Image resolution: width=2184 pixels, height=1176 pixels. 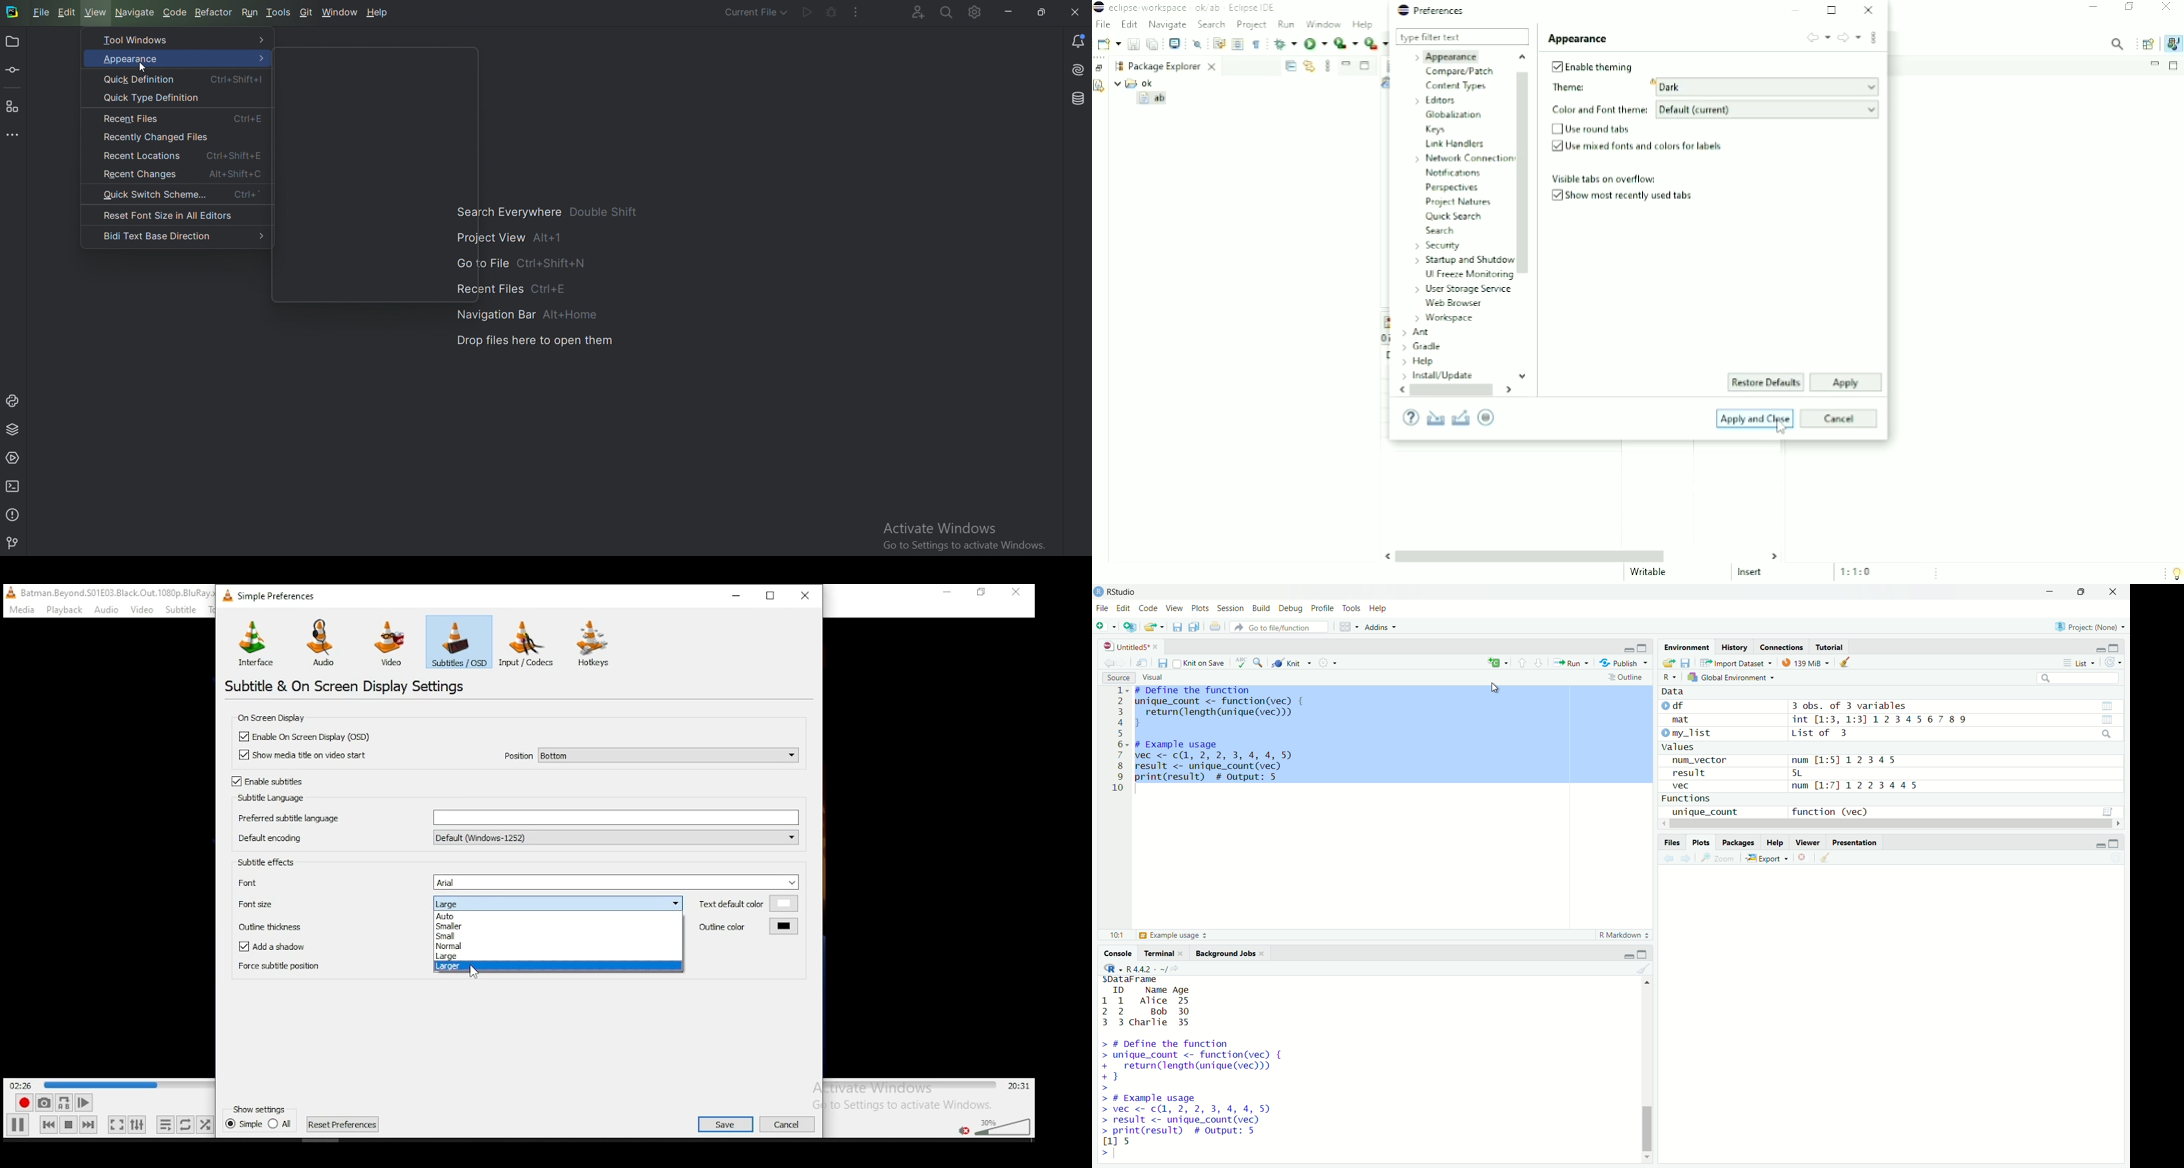 What do you see at coordinates (1114, 970) in the screenshot?
I see `R dropdown` at bounding box center [1114, 970].